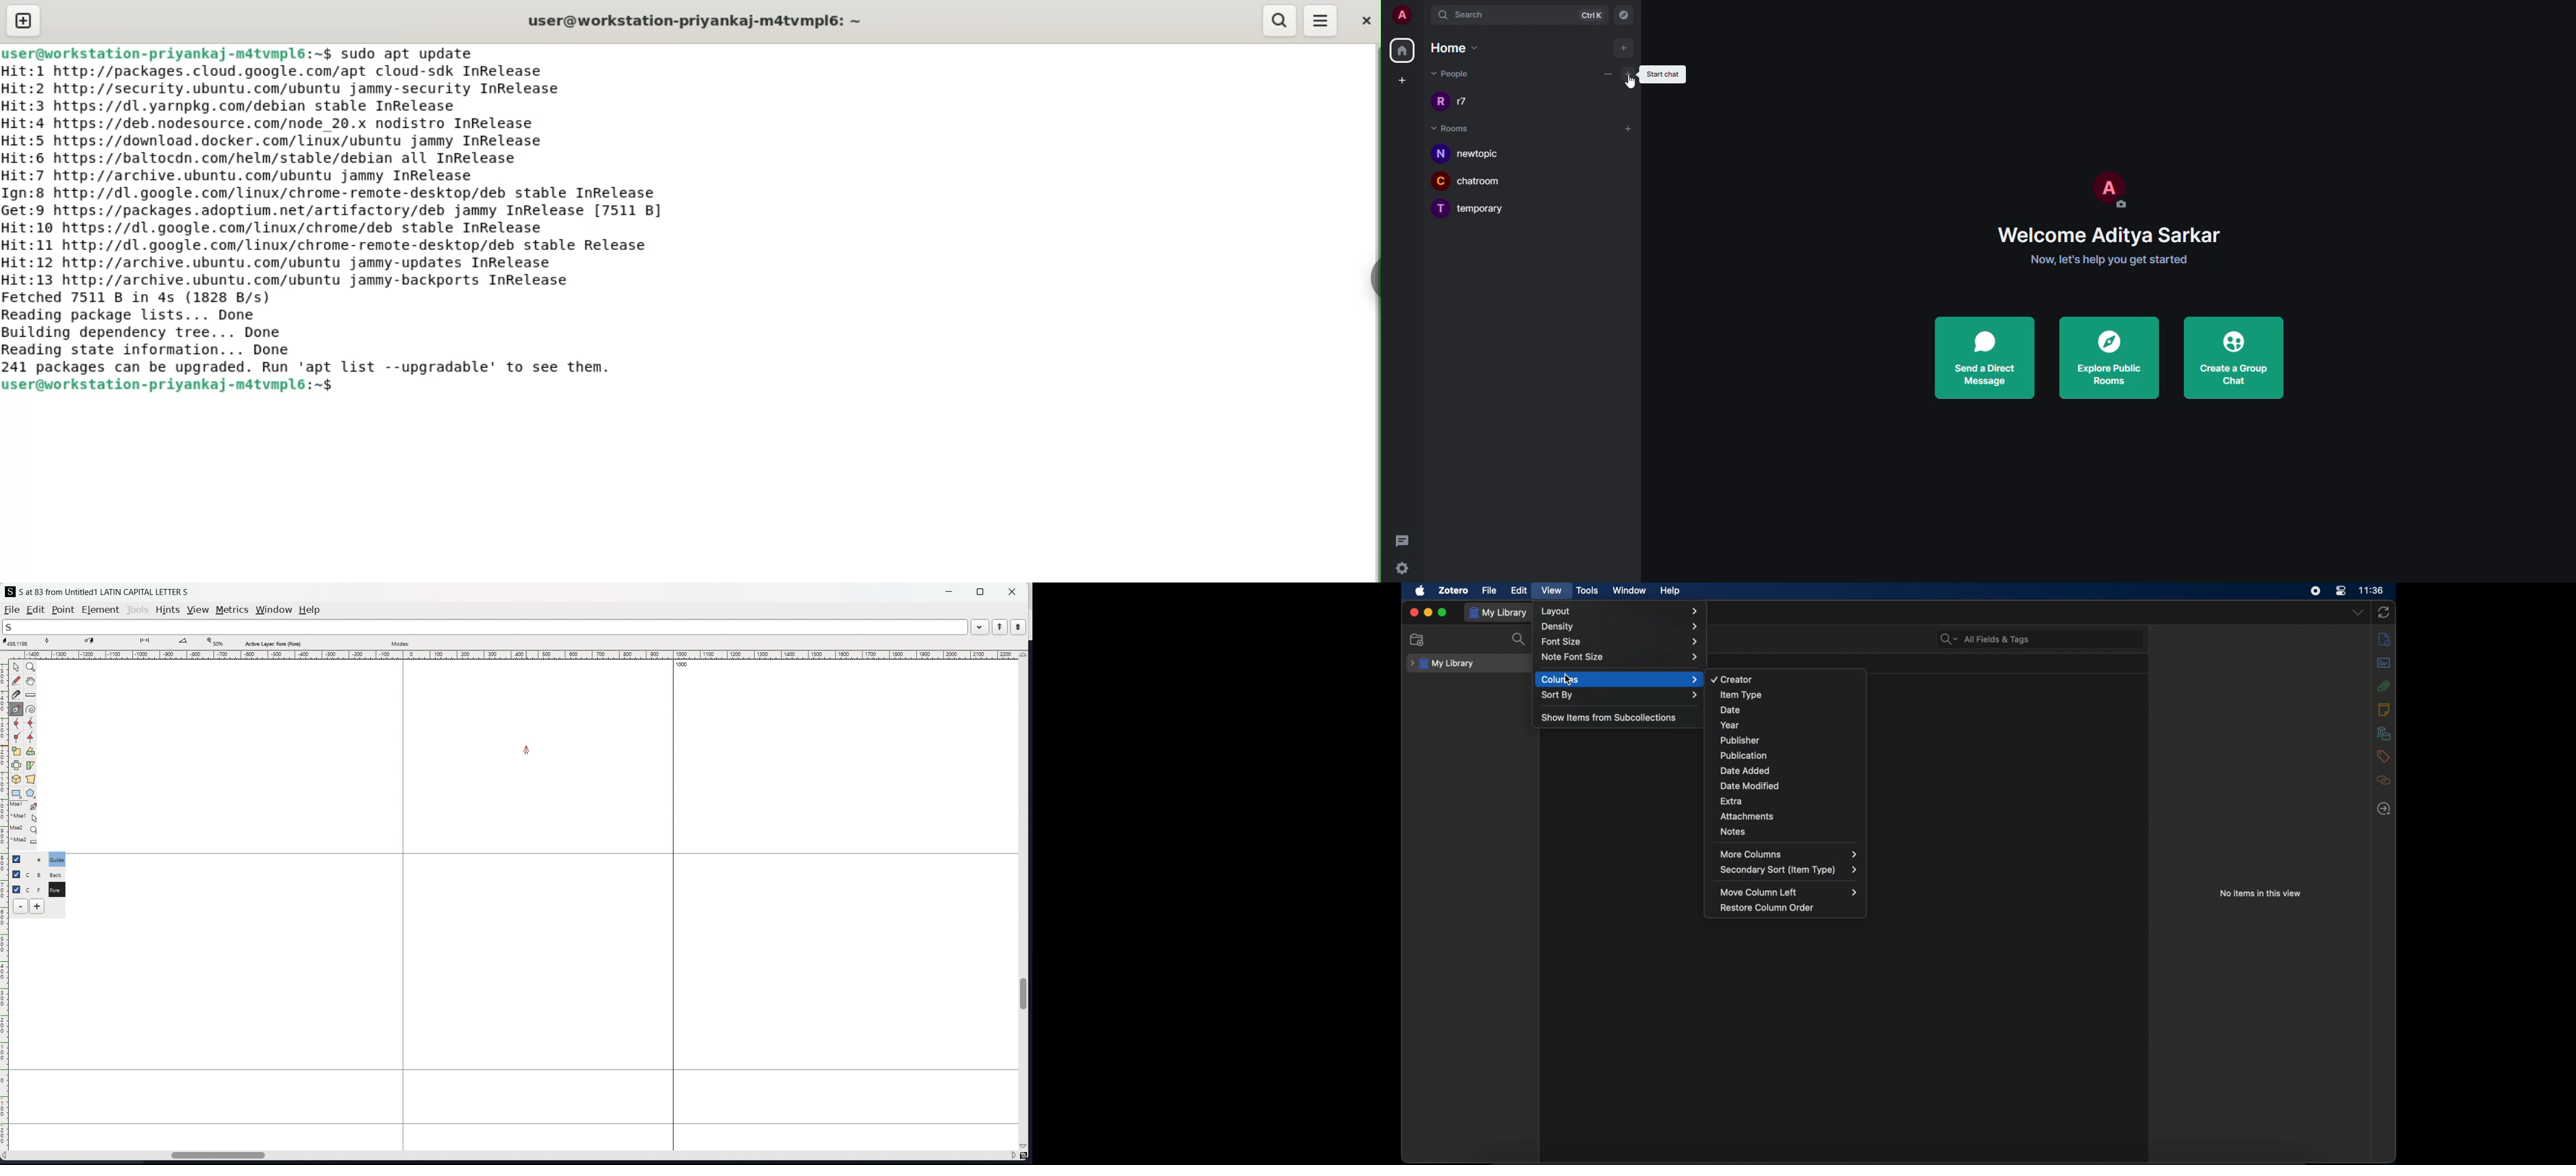 Image resolution: width=2576 pixels, height=1176 pixels. I want to click on # Guide, so click(58, 859).